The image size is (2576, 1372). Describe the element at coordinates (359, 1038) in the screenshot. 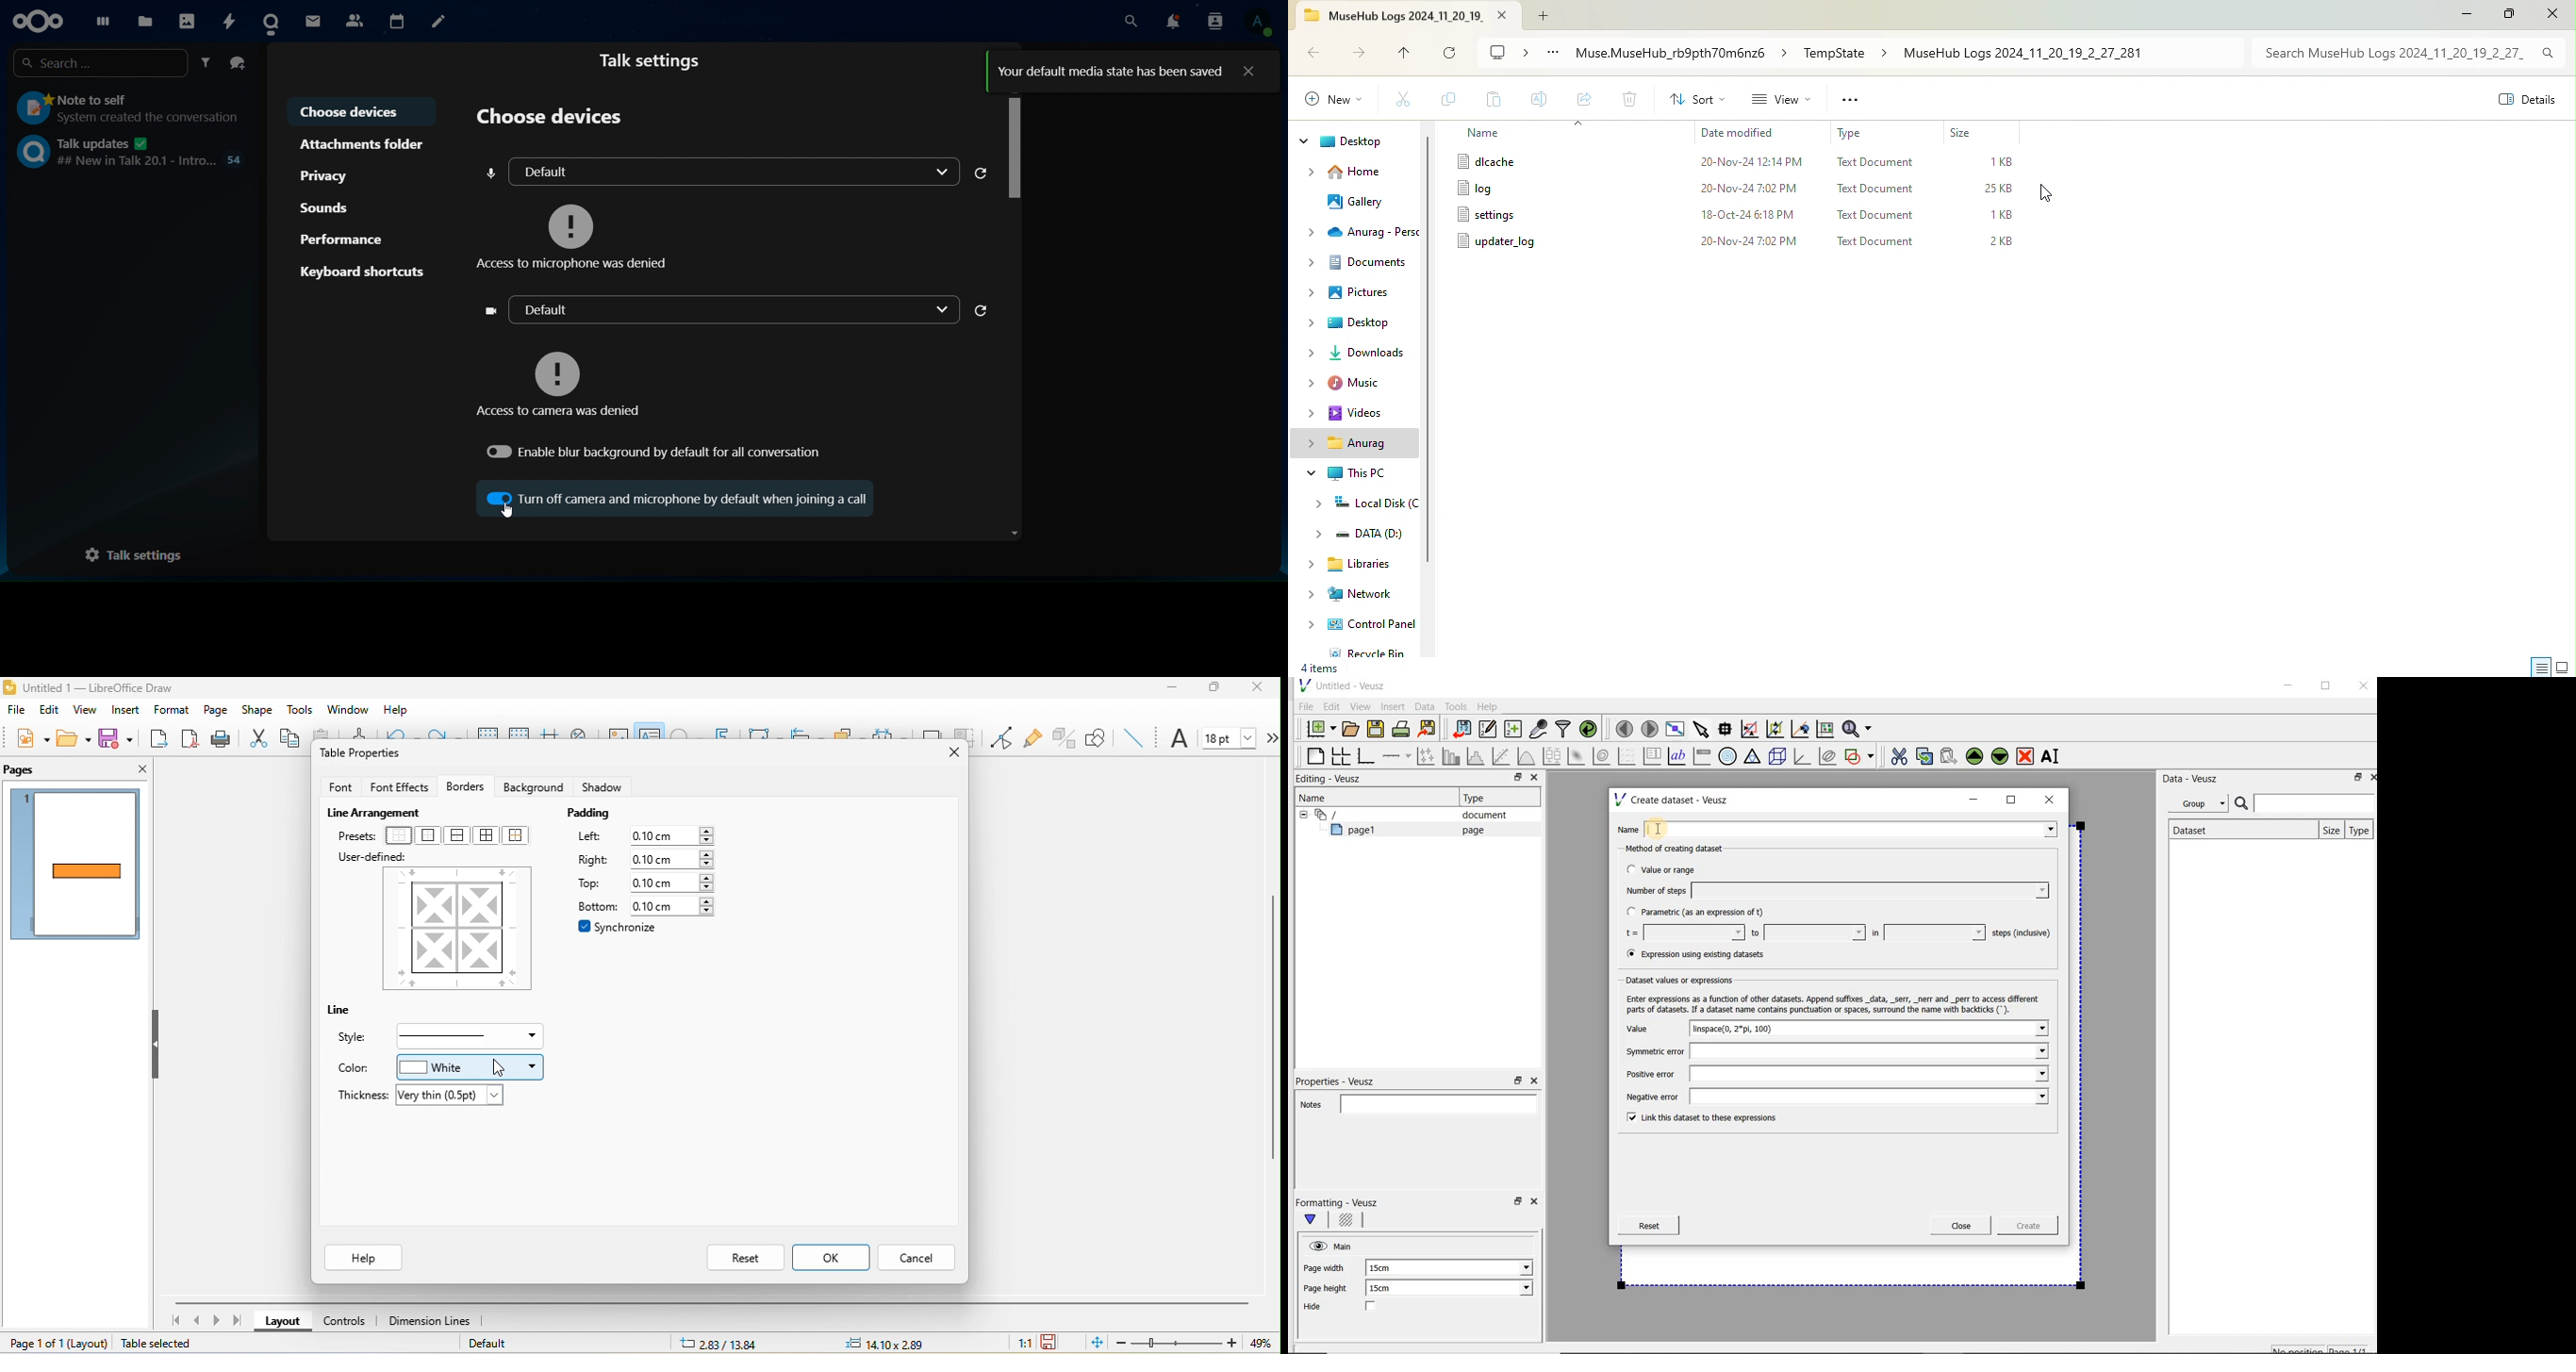

I see `style` at that location.